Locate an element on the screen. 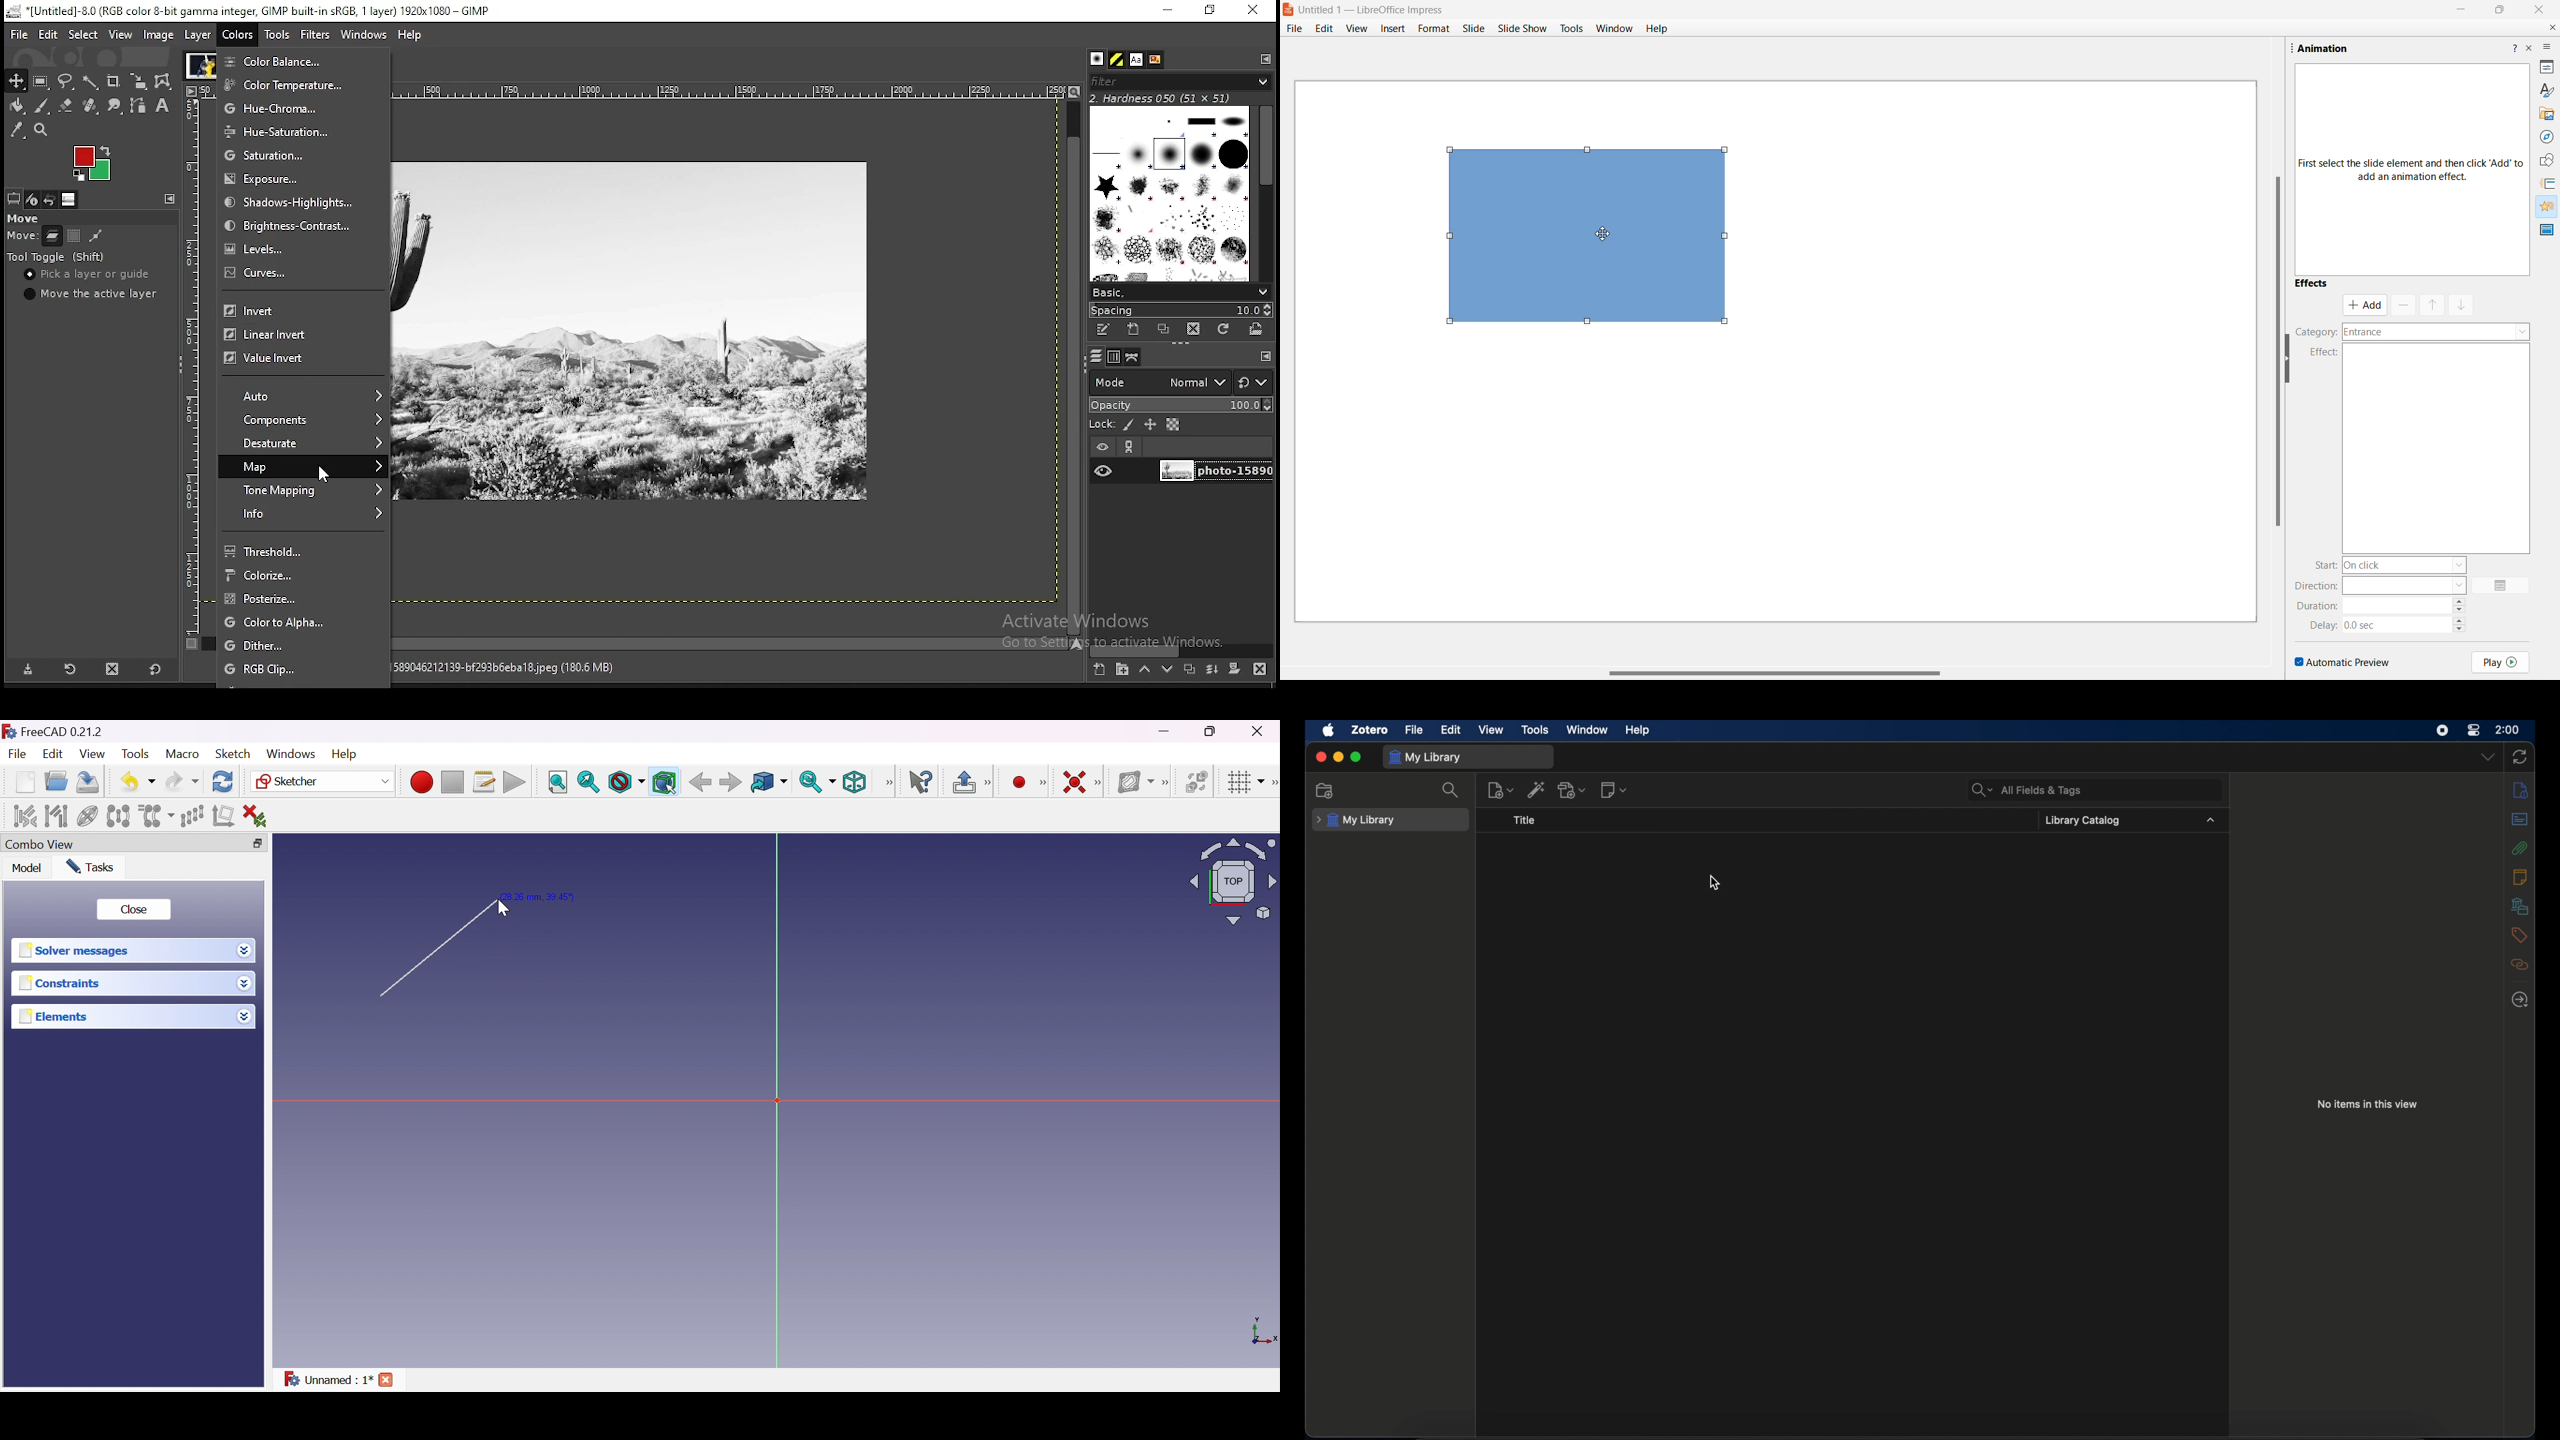  add is located at coordinates (2365, 305).